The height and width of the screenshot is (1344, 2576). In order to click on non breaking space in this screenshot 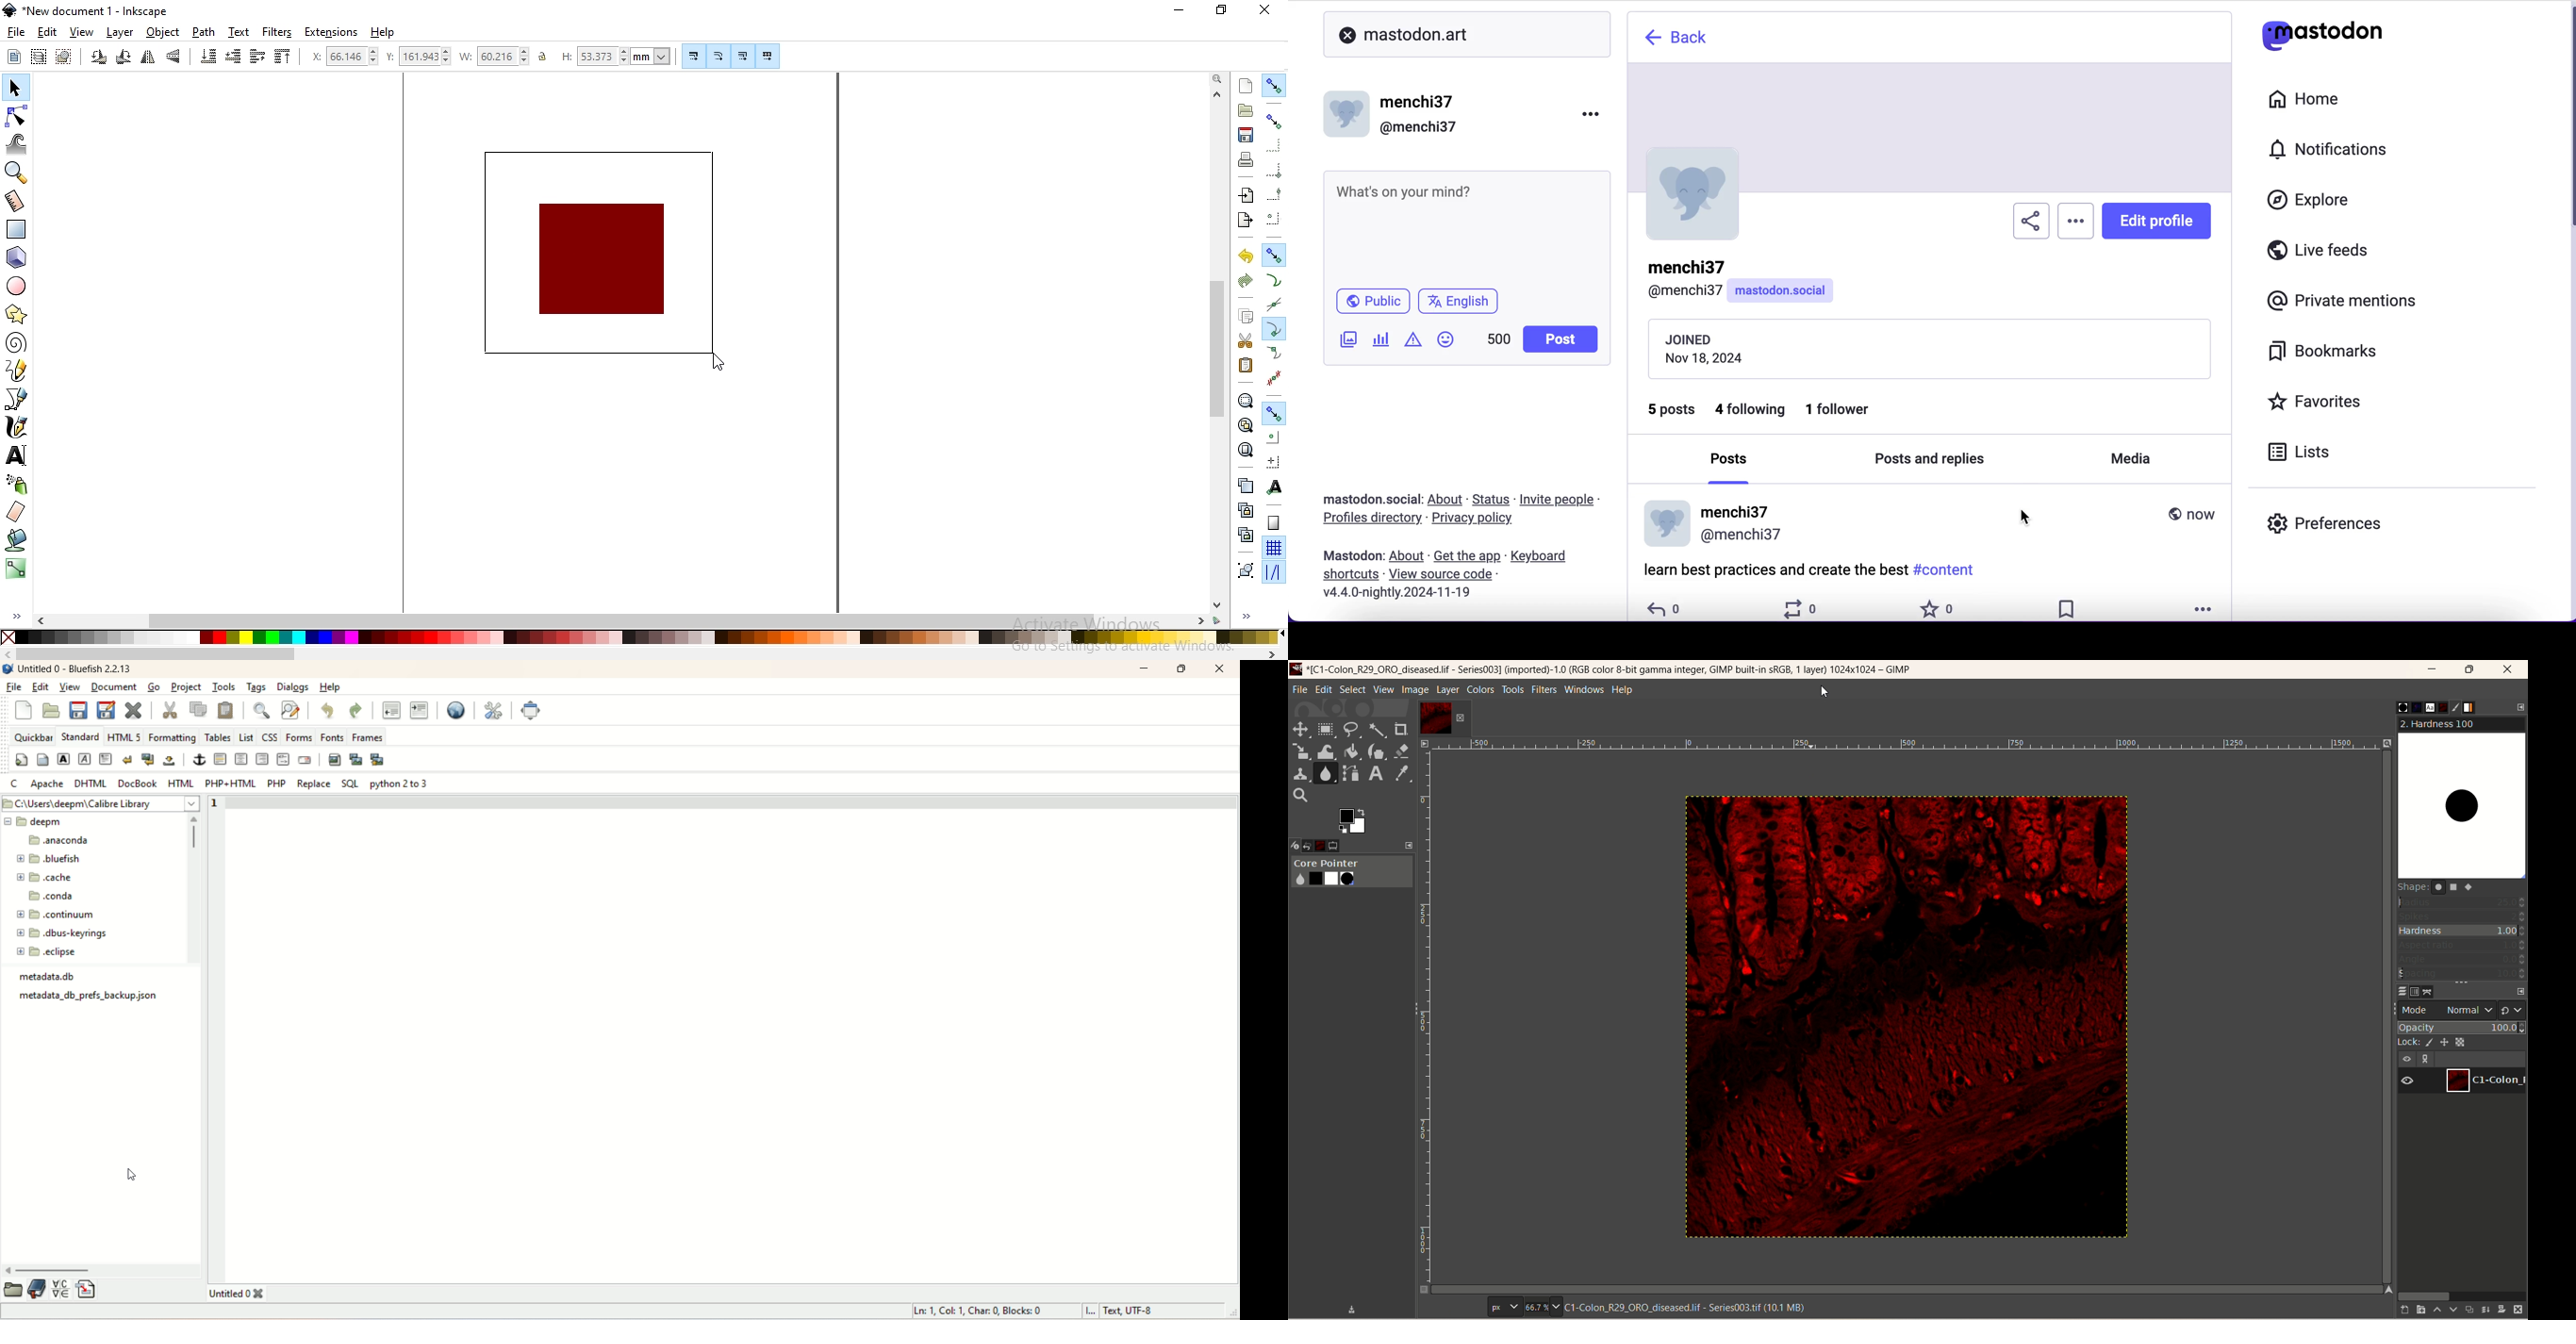, I will do `click(170, 761)`.